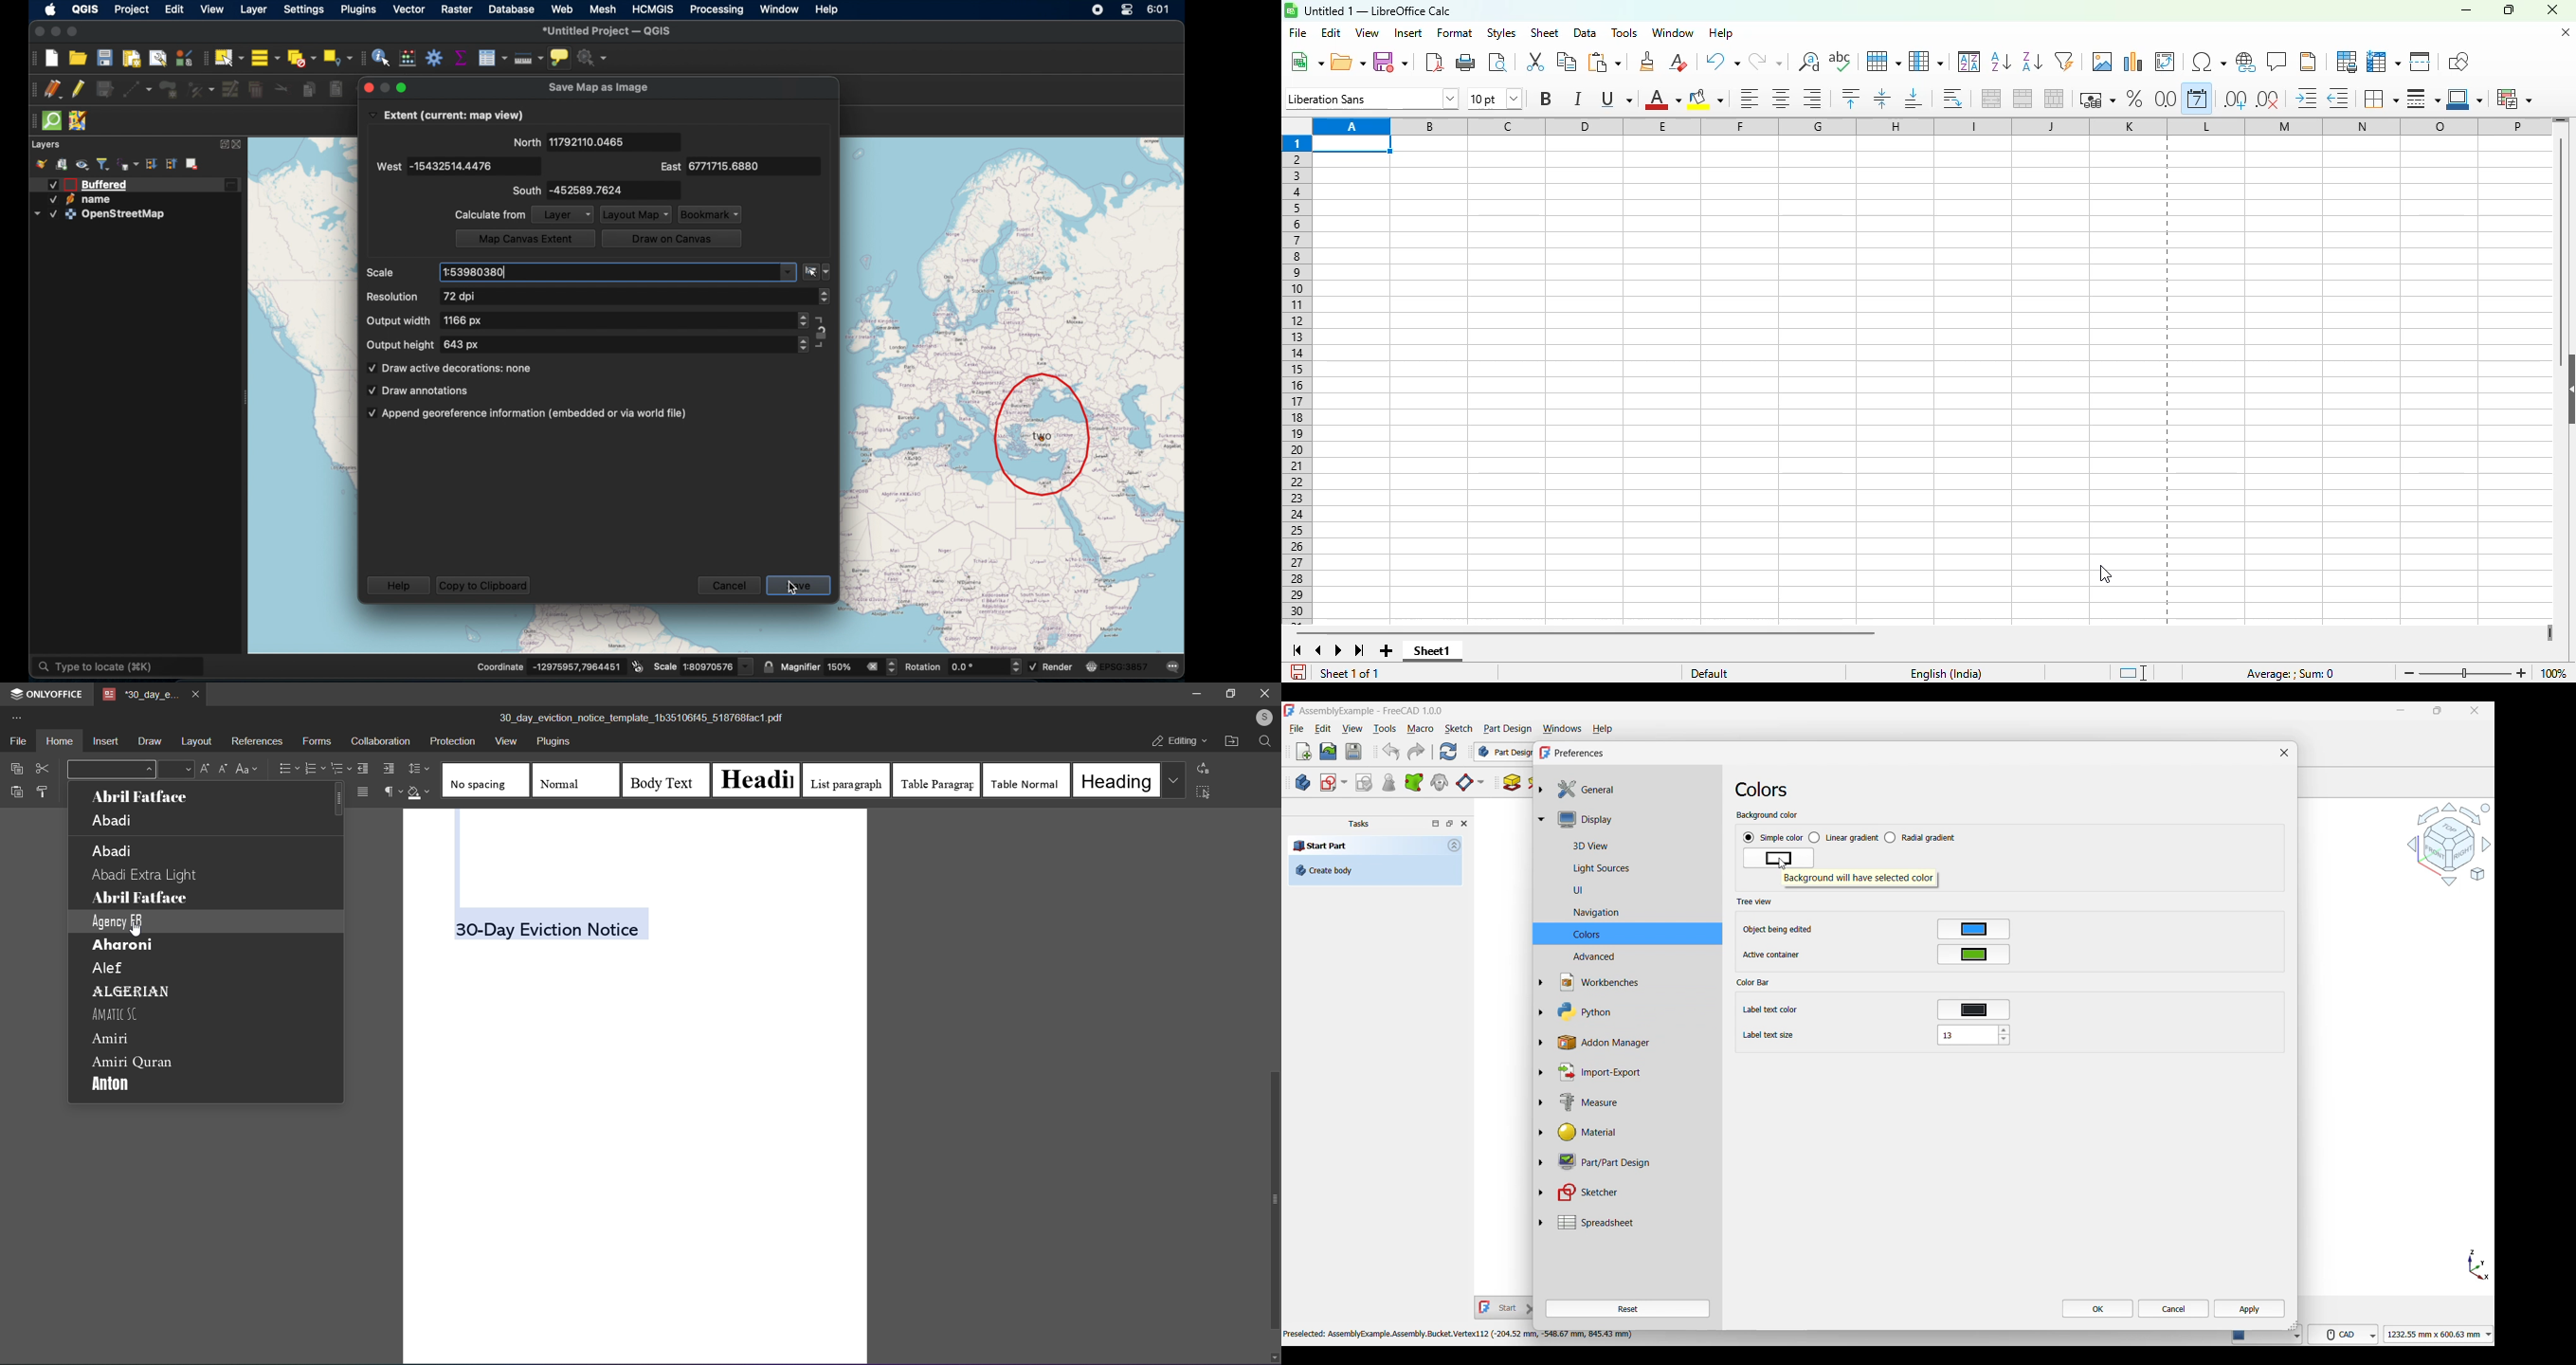  What do you see at coordinates (1577, 99) in the screenshot?
I see `italic` at bounding box center [1577, 99].